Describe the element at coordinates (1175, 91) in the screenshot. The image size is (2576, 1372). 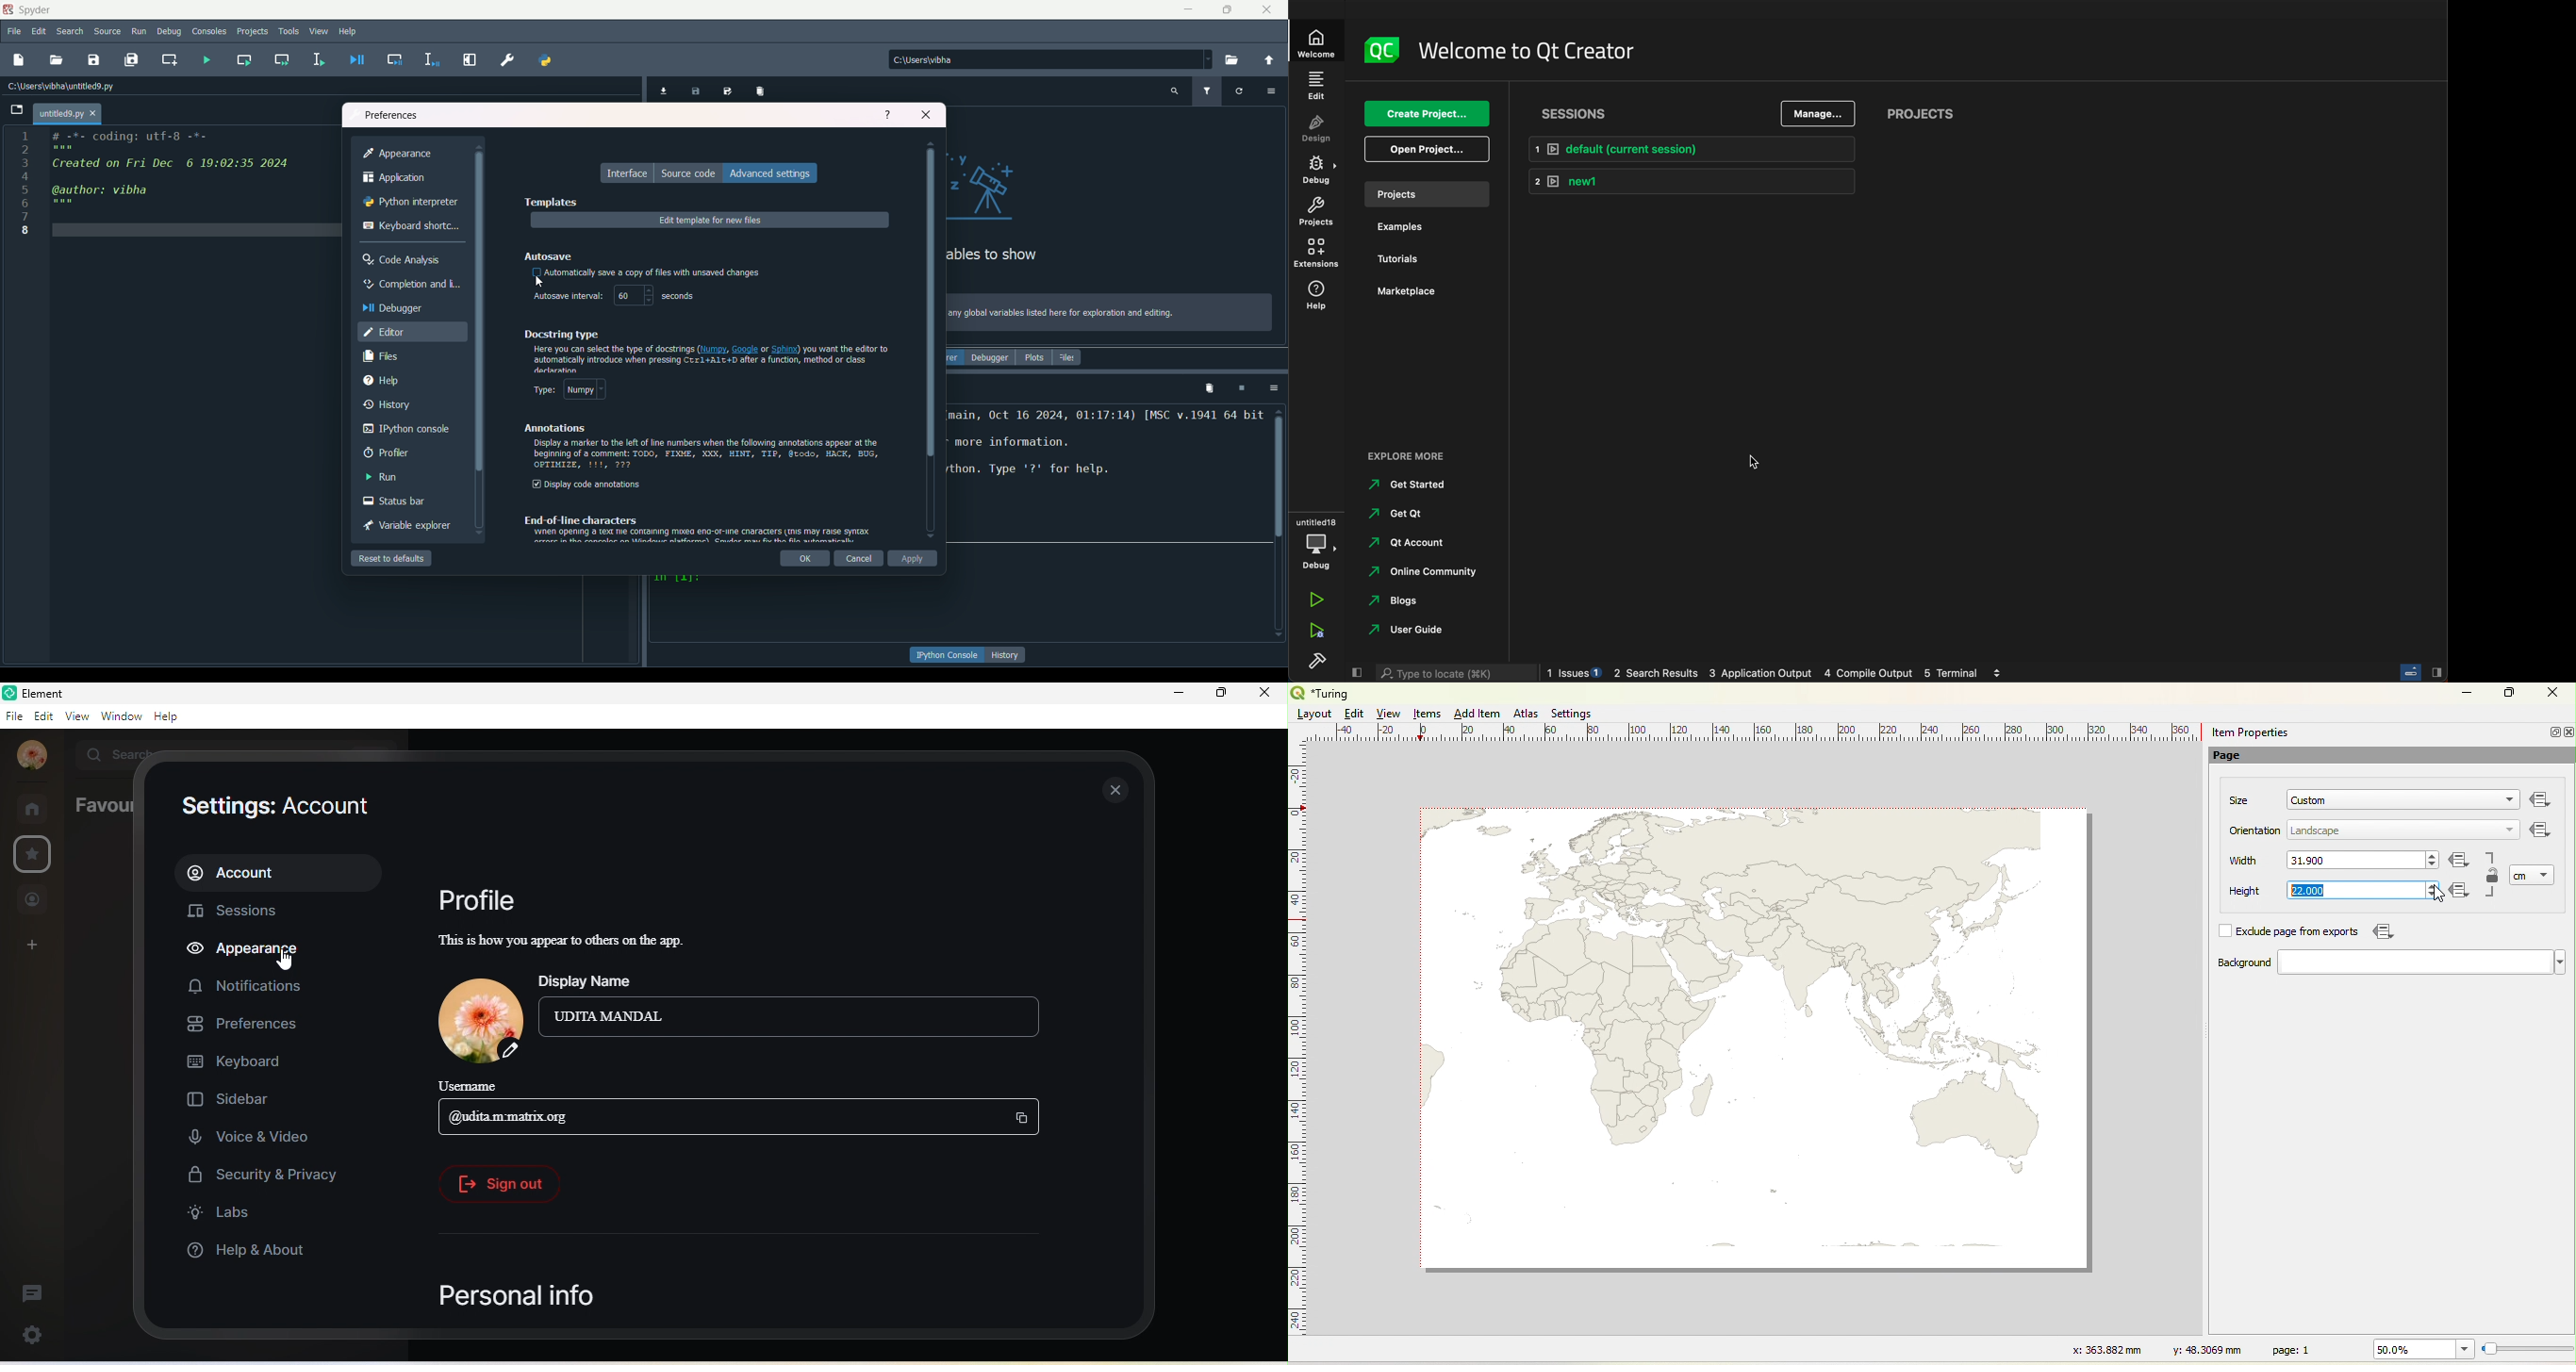
I see `search variable` at that location.